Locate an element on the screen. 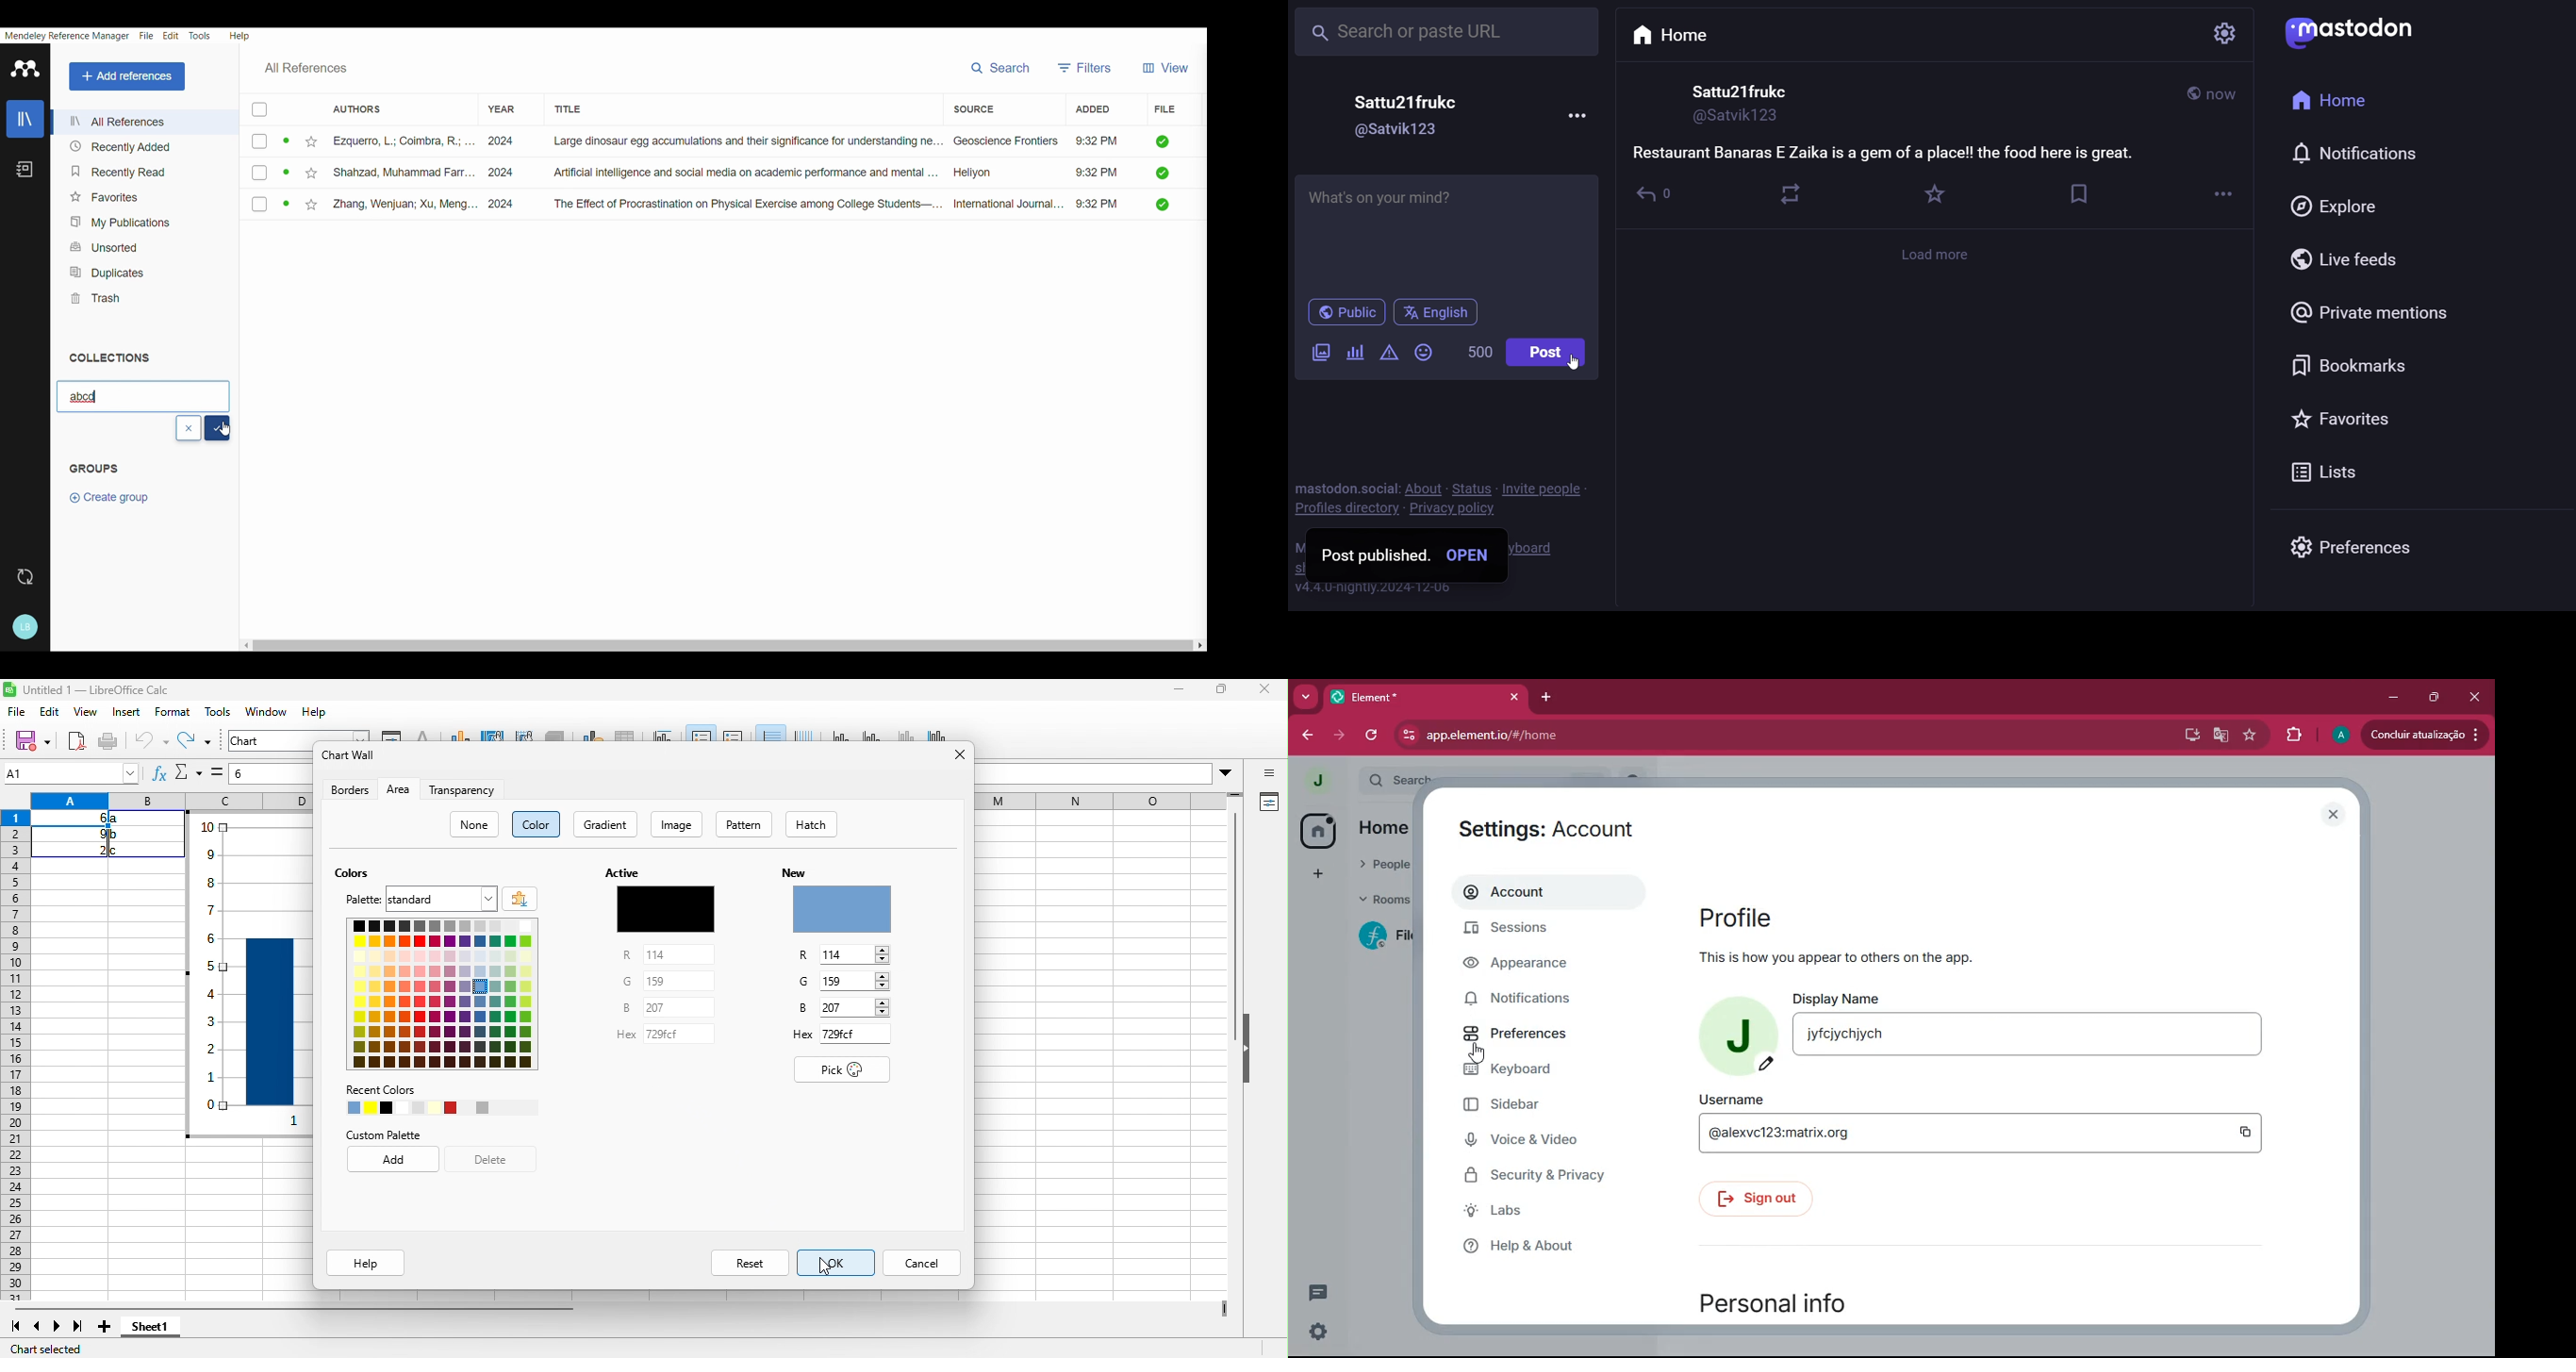 This screenshot has width=2576, height=1372. colors is located at coordinates (443, 993).